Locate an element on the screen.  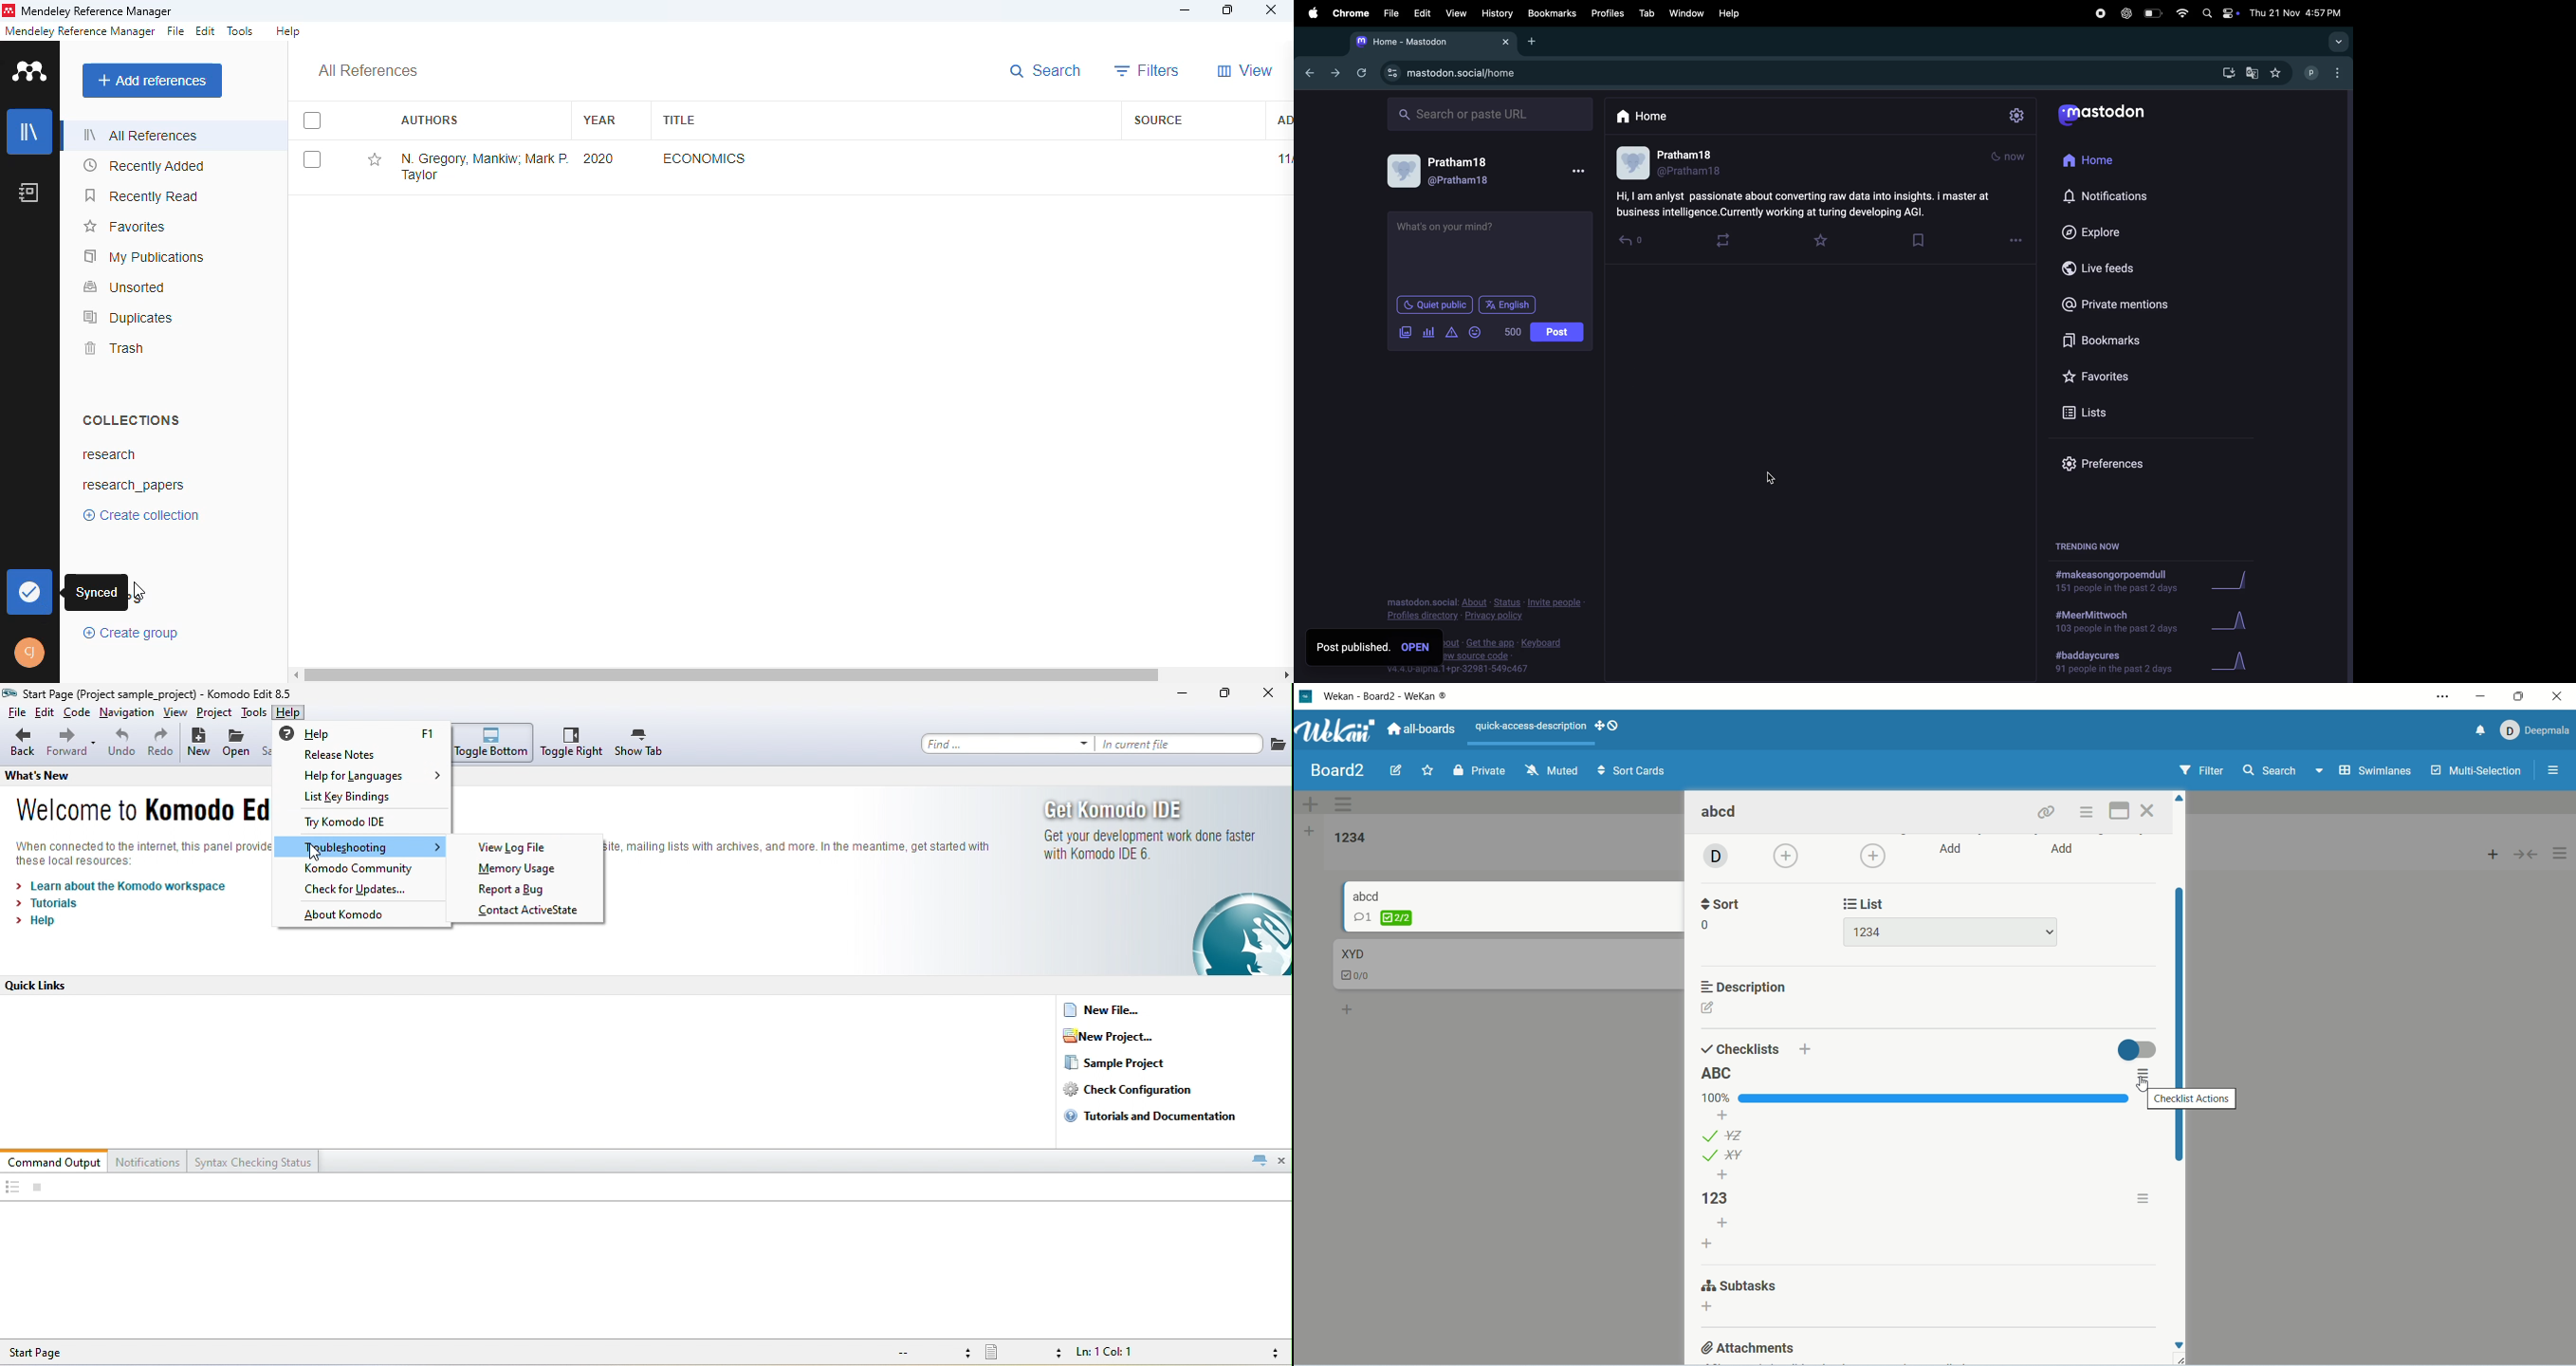
logo is located at coordinates (9, 10).